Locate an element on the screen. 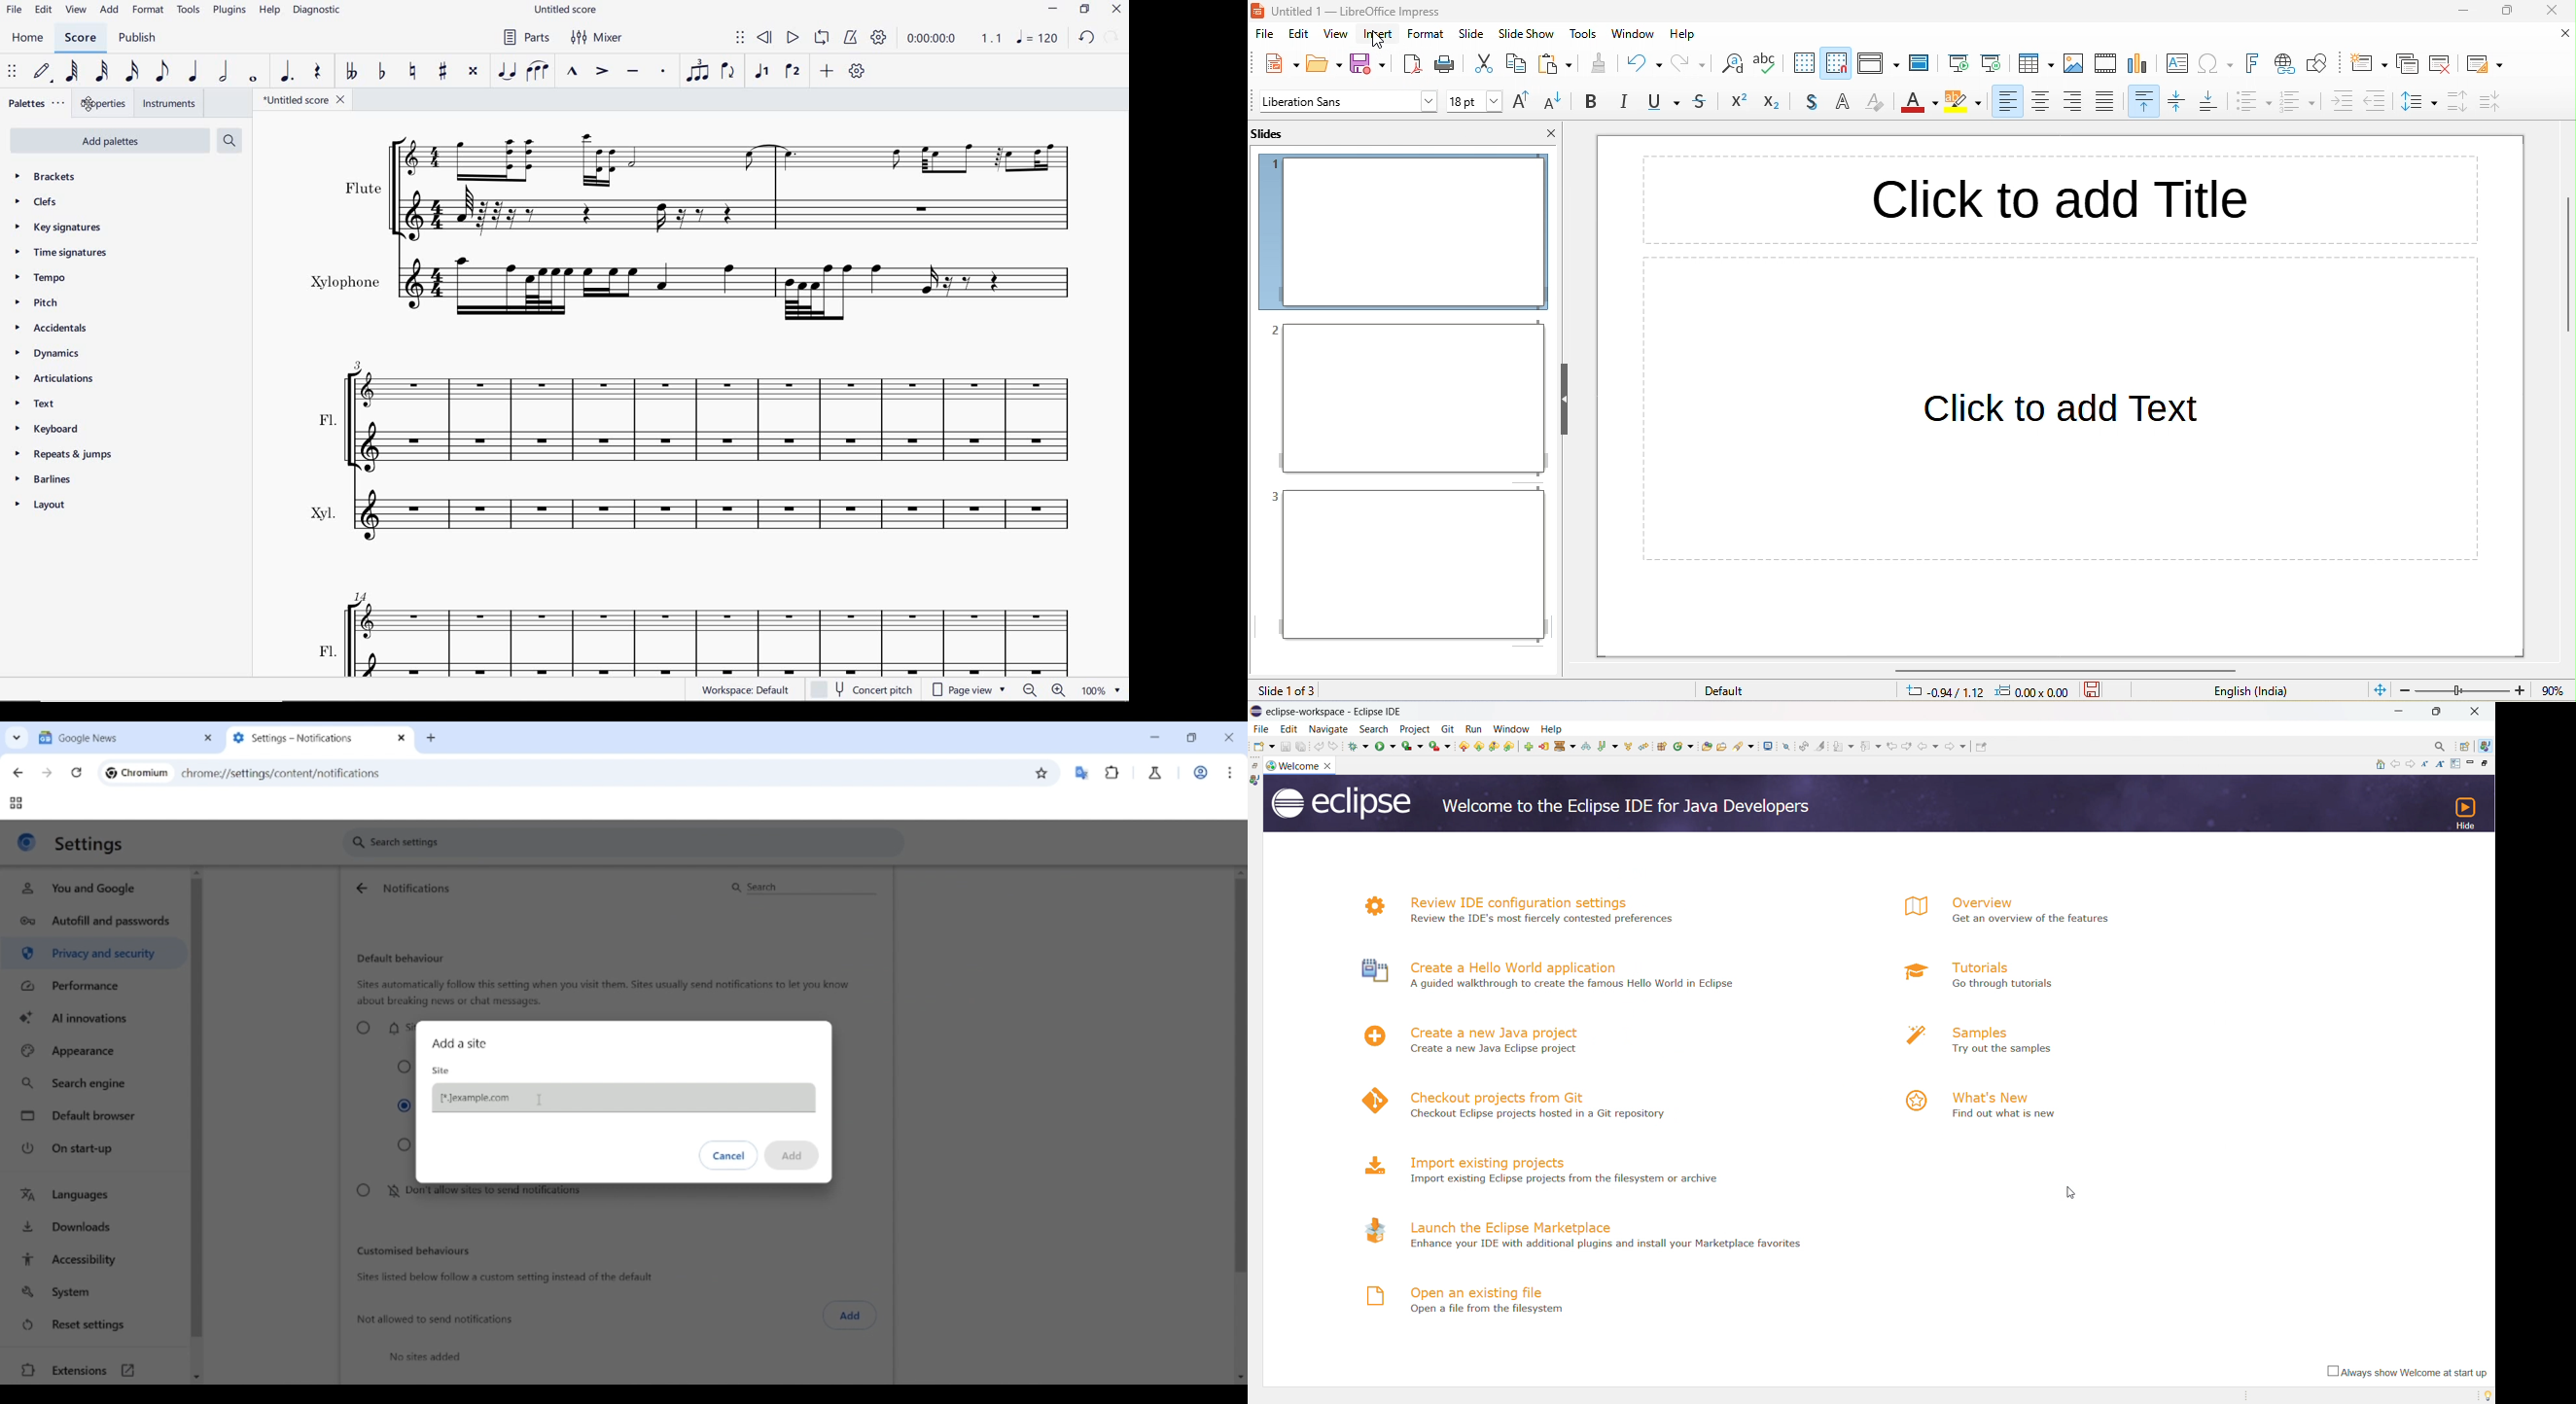  Enhance your IDE with additional plugins and install your Marketplace favorites is located at coordinates (1608, 1248).